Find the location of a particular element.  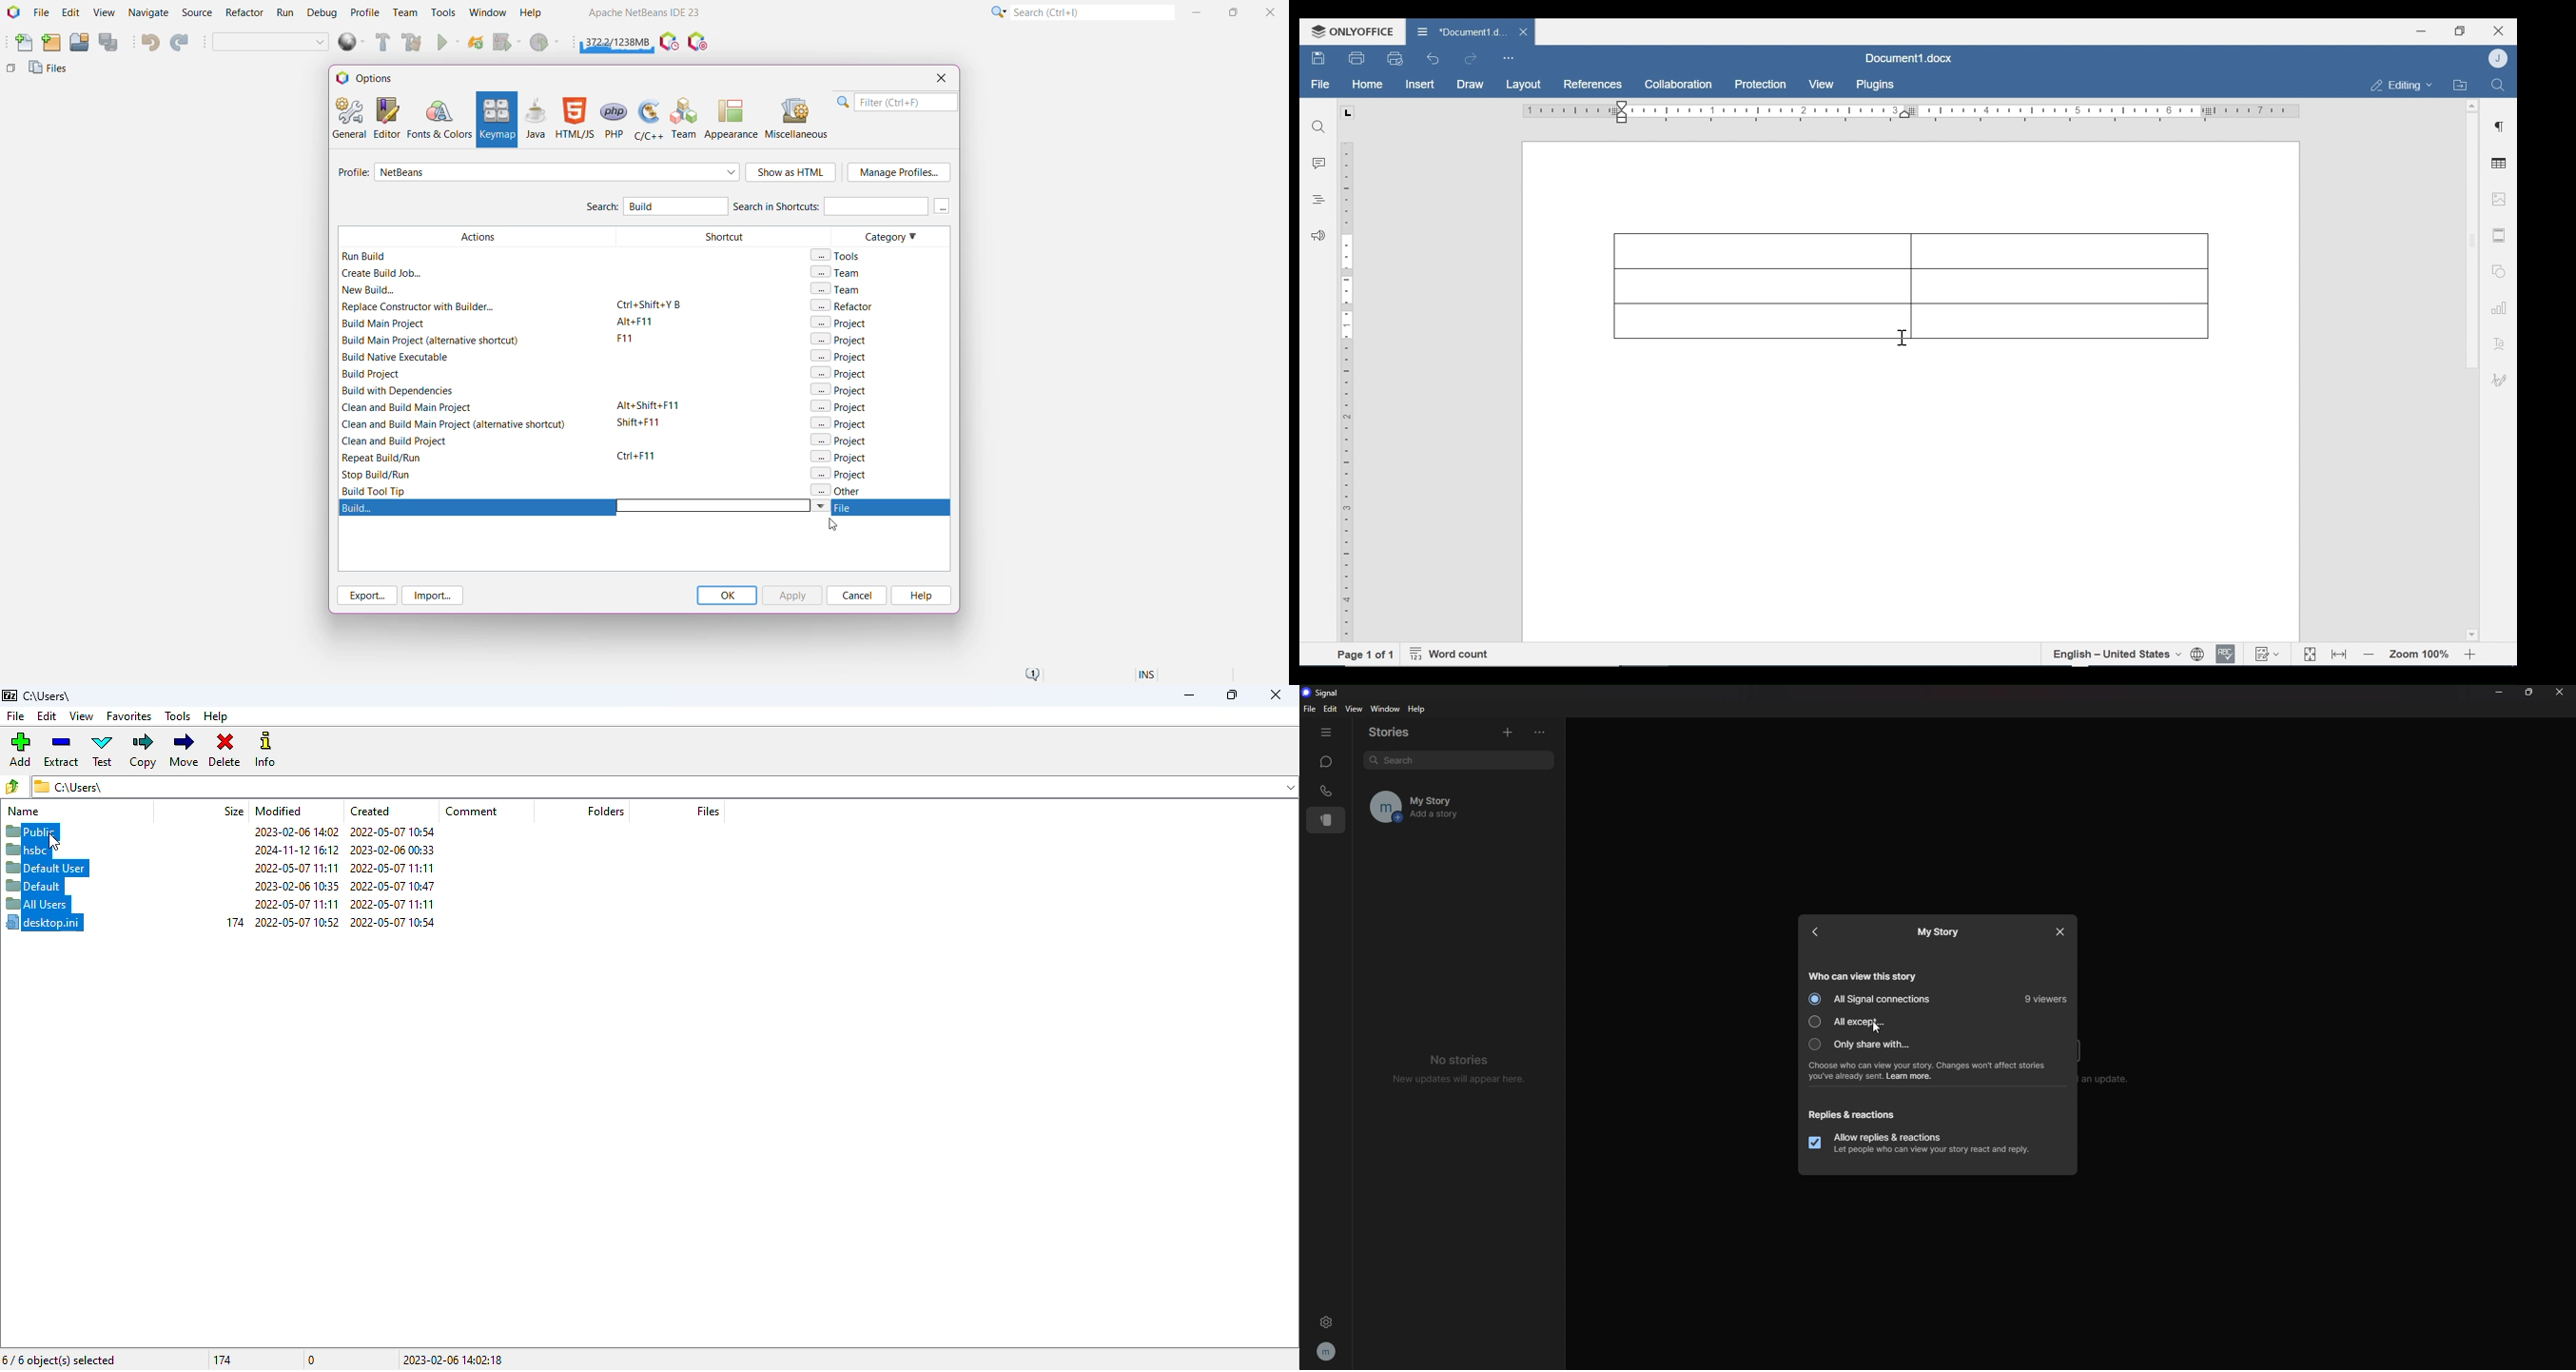

who can view this story is located at coordinates (1867, 975).